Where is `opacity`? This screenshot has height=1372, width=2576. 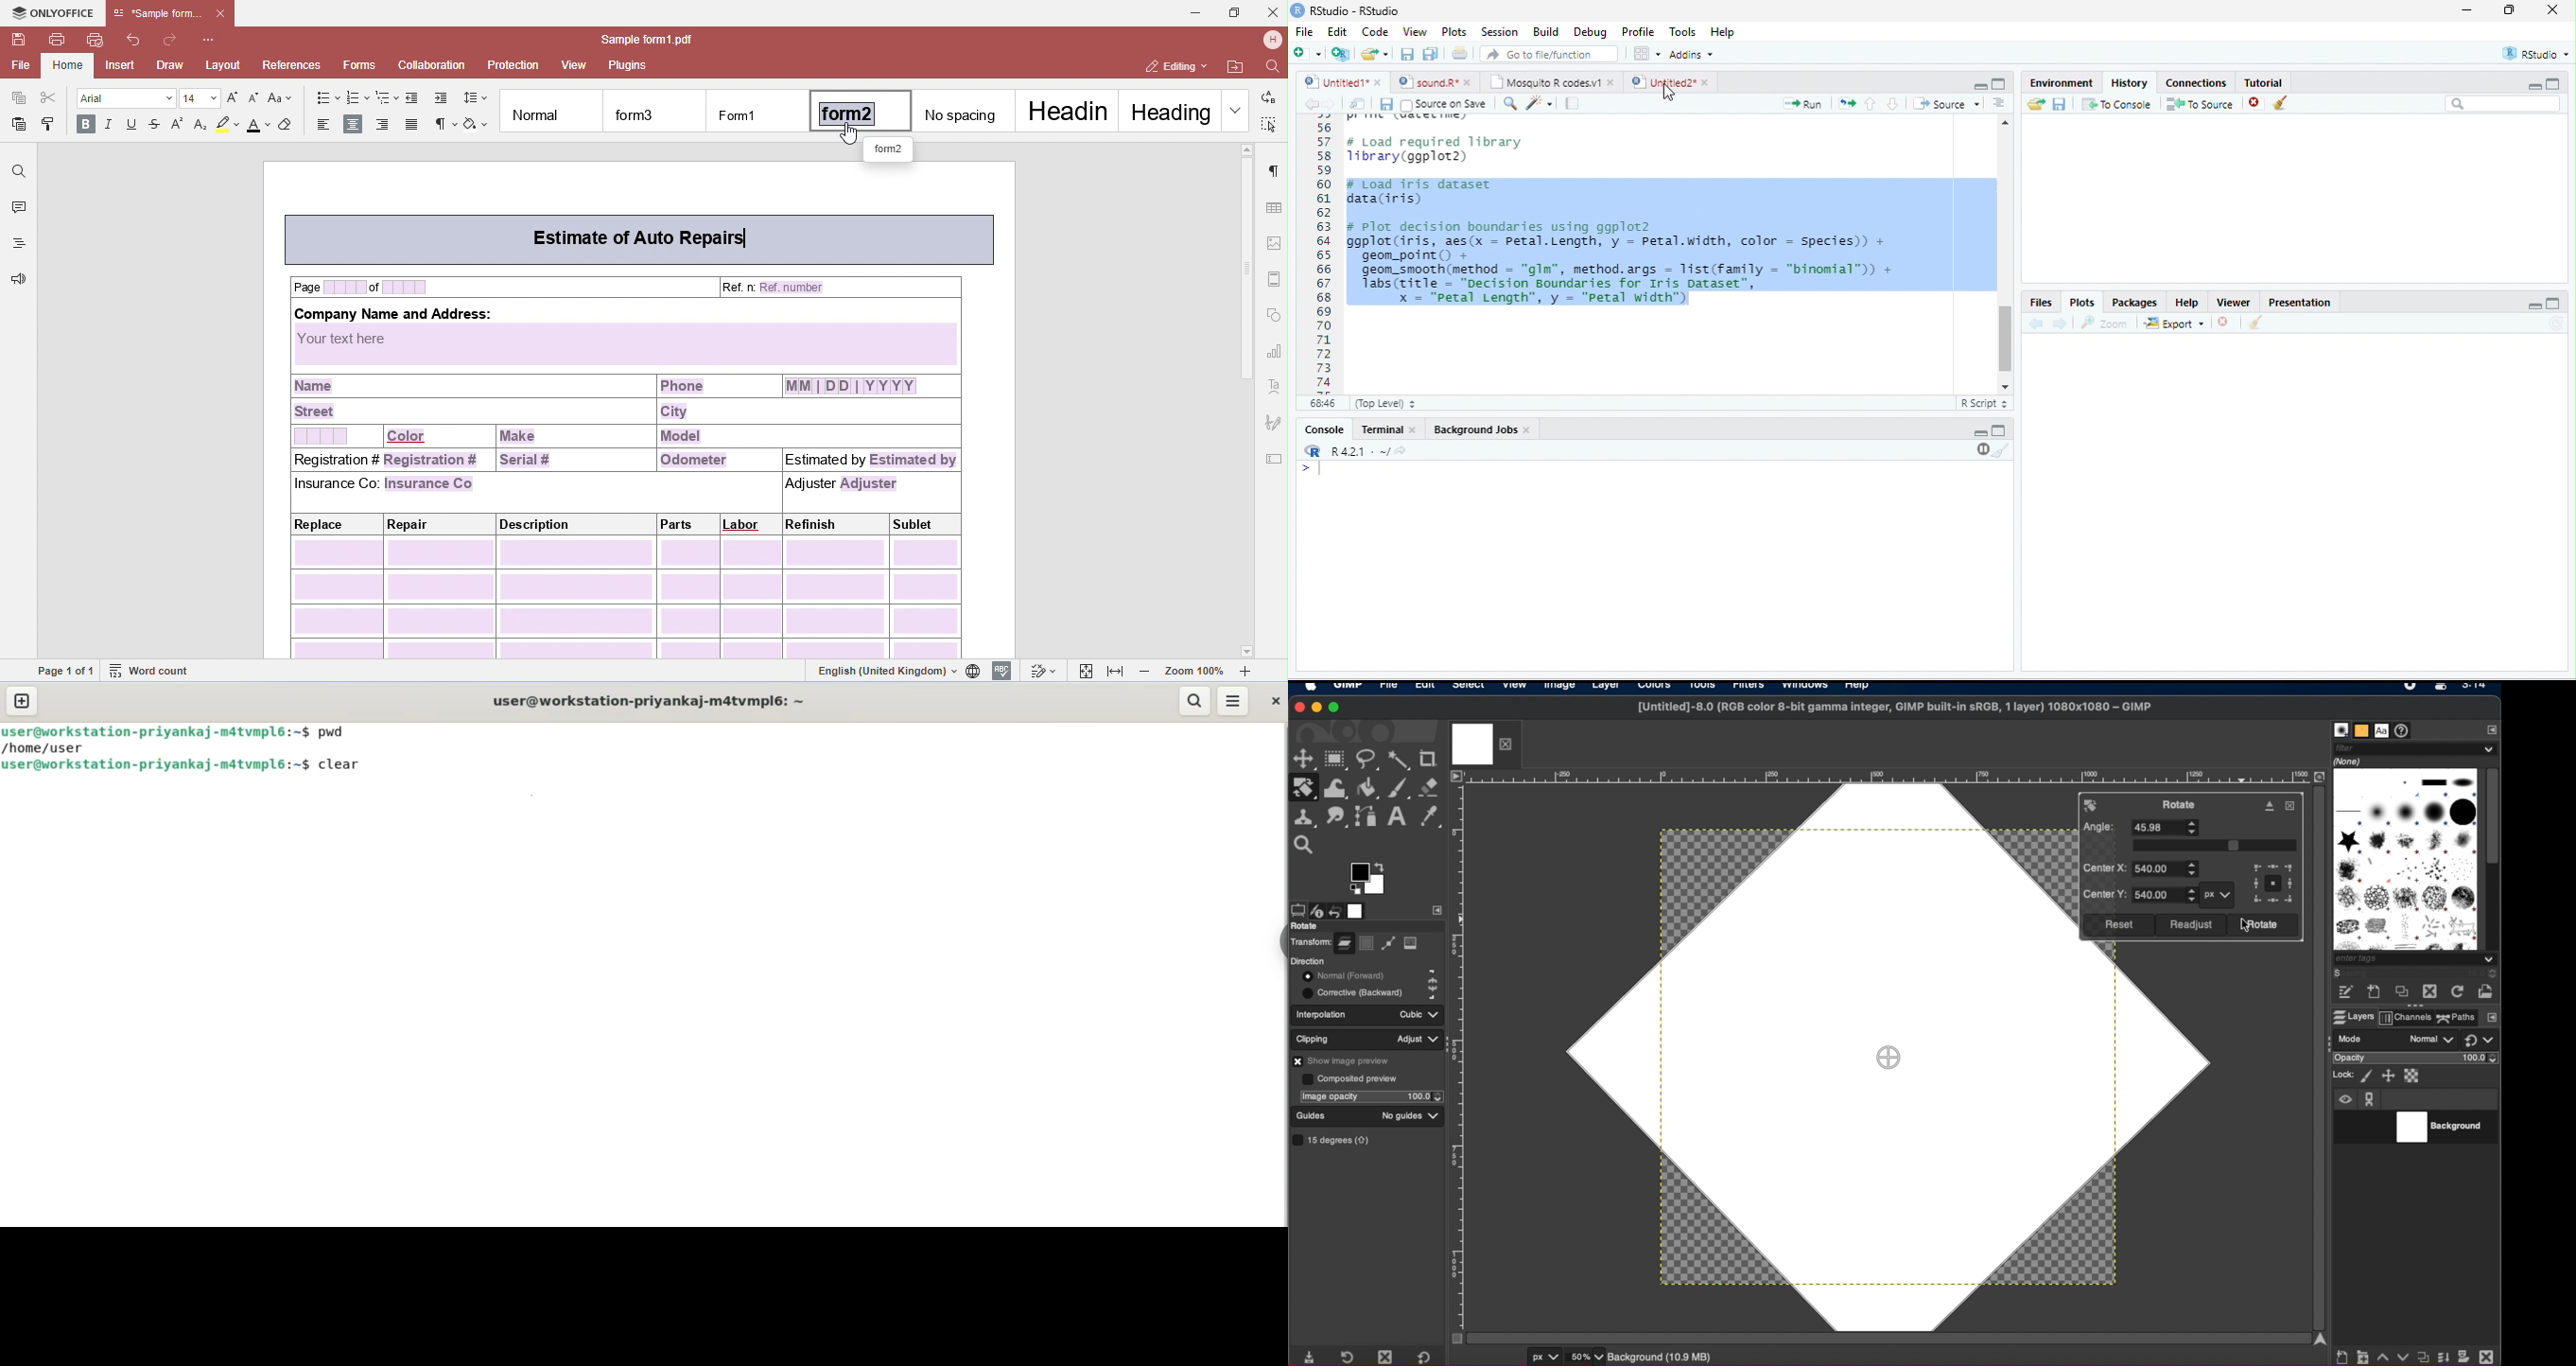 opacity is located at coordinates (2349, 1059).